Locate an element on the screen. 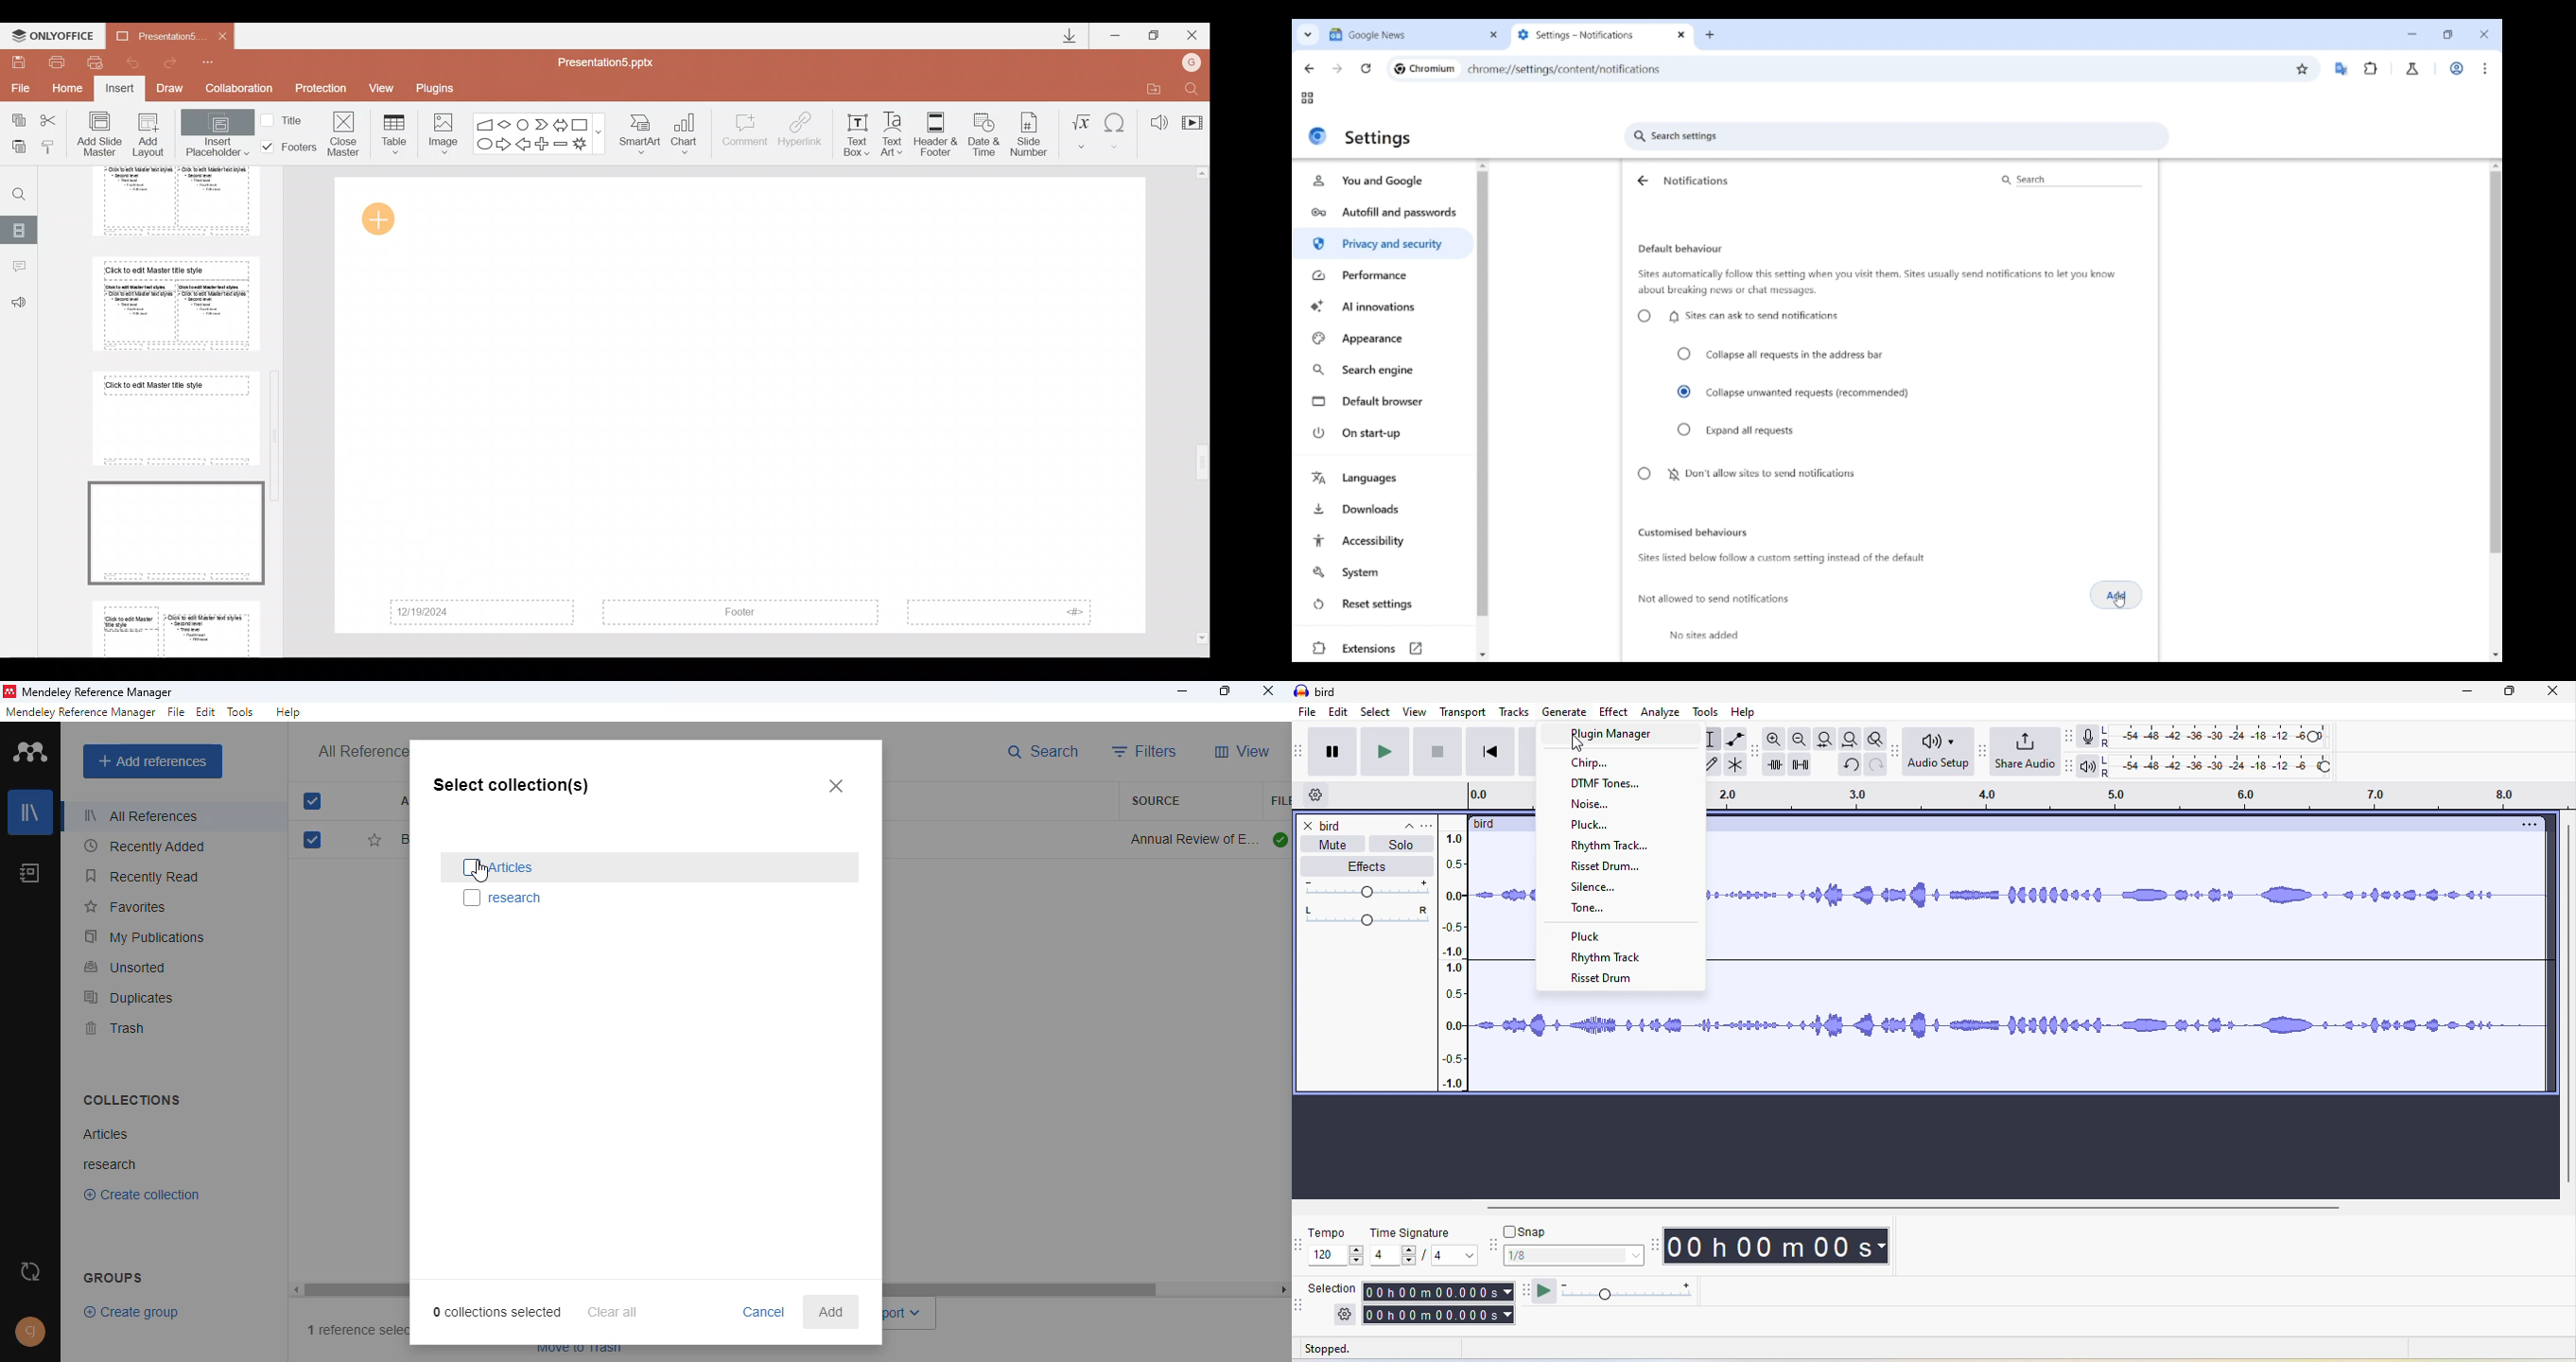  Add new tab is located at coordinates (1710, 35).